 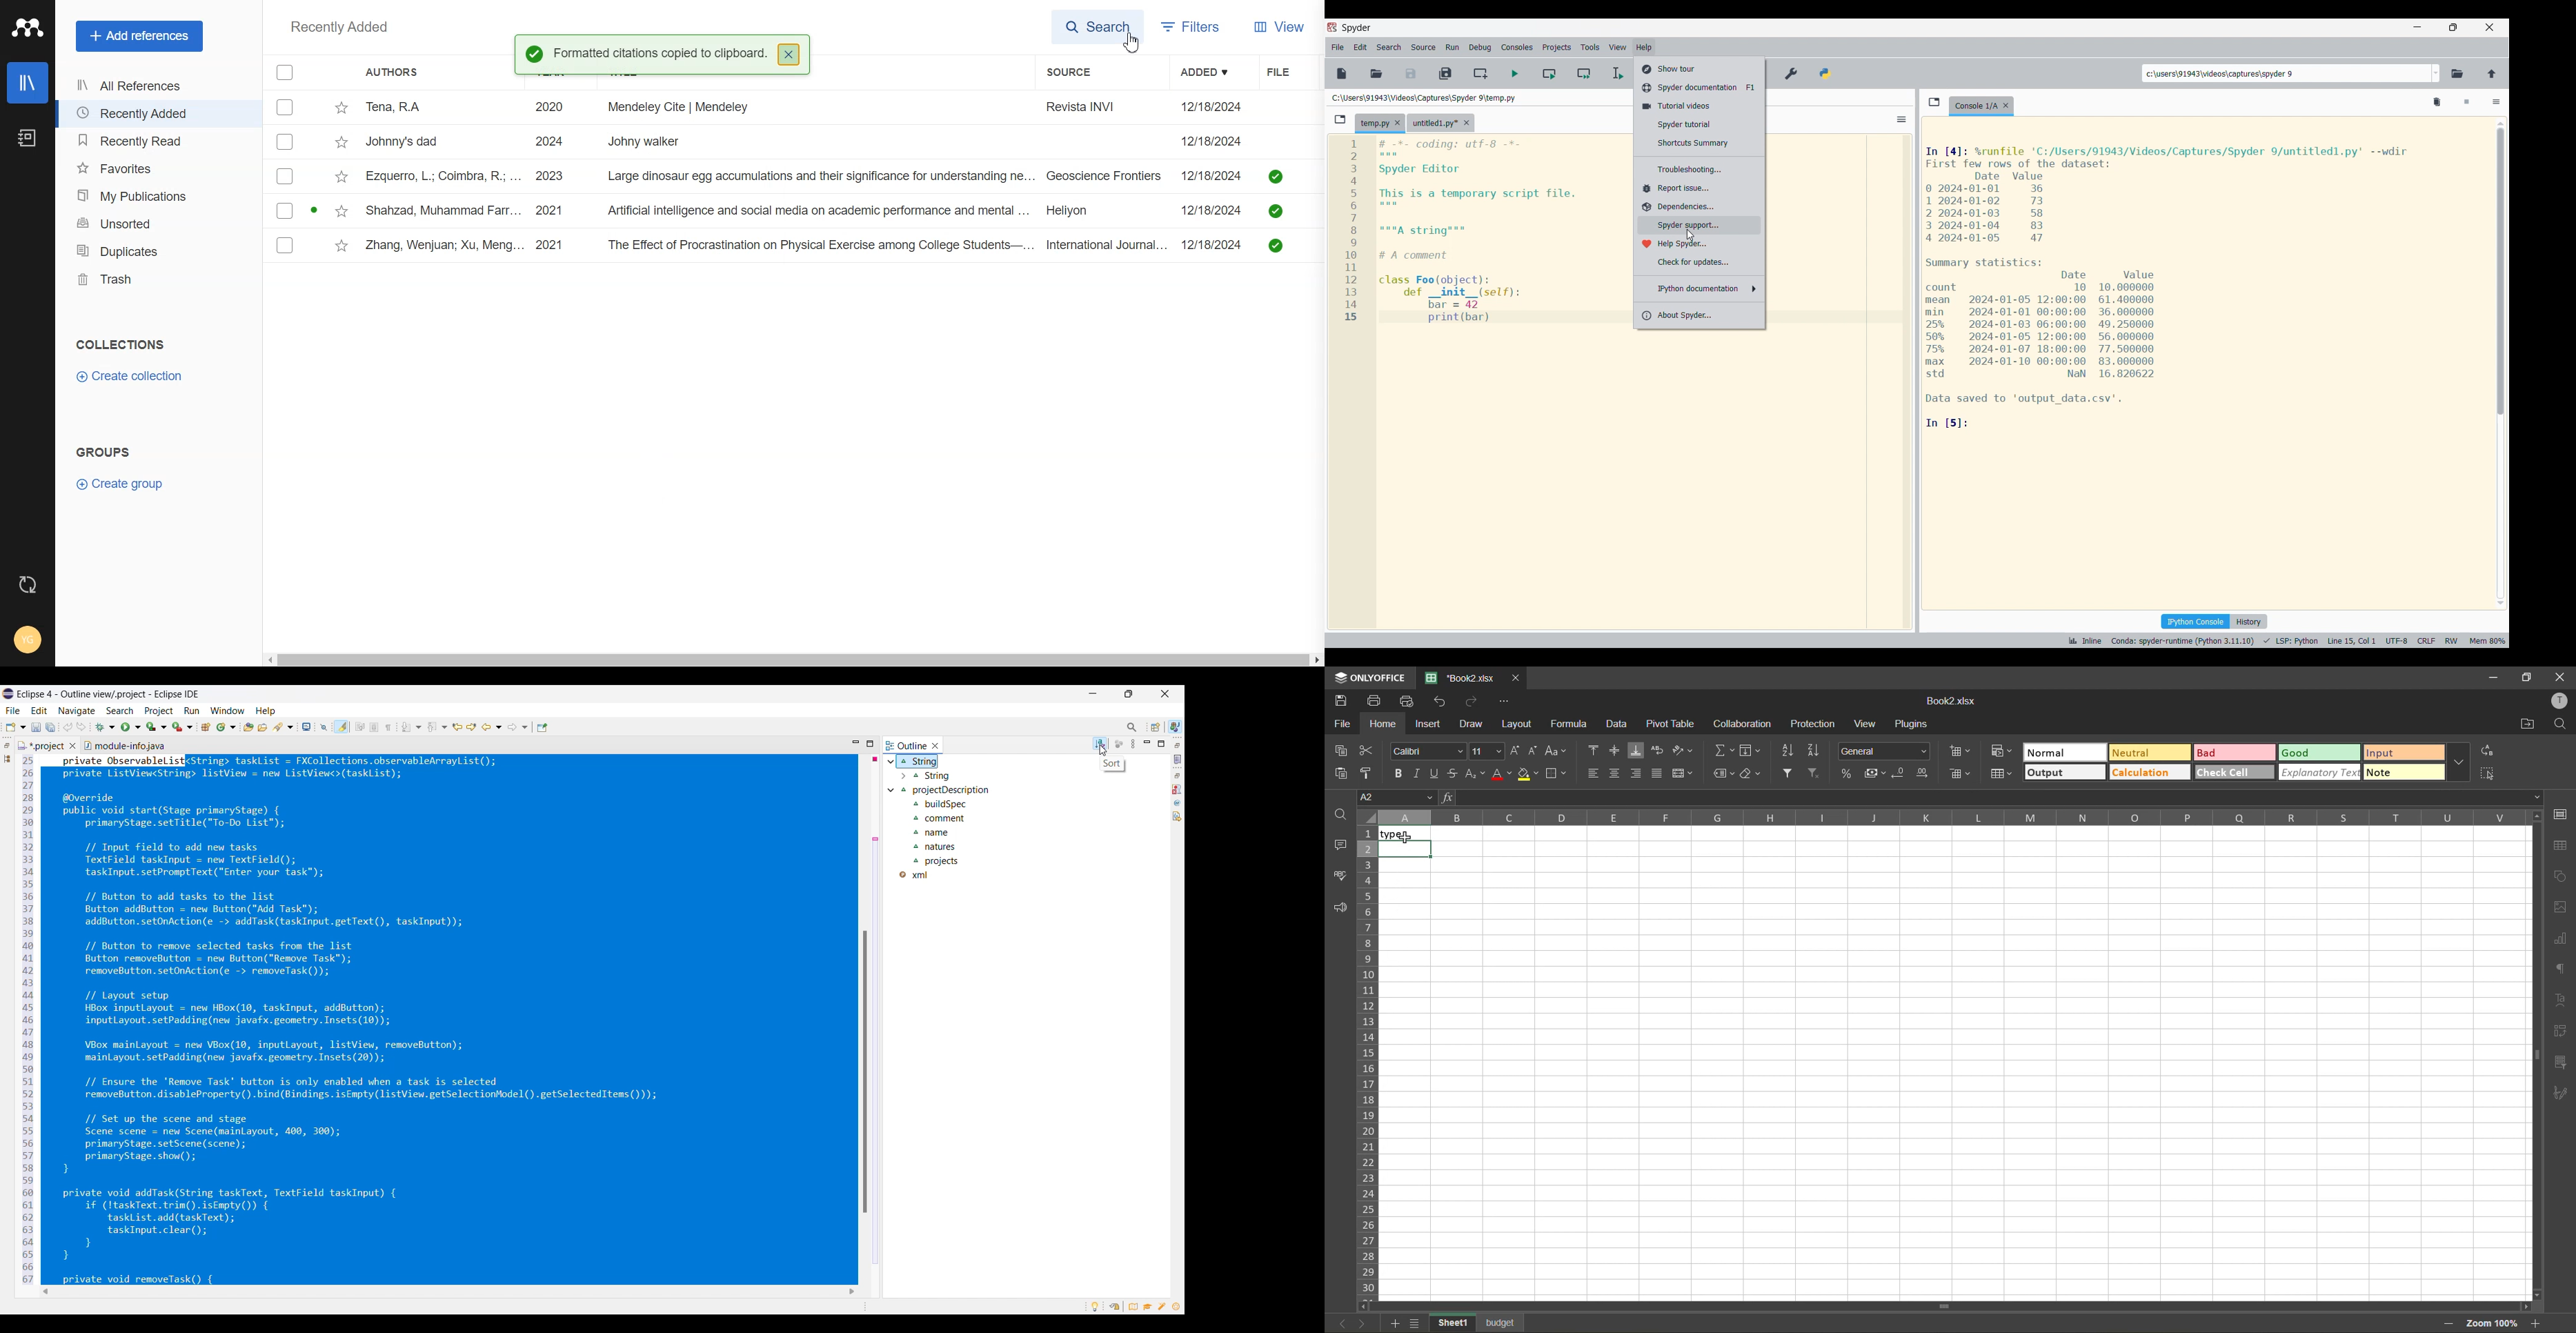 I want to click on All References, so click(x=155, y=87).